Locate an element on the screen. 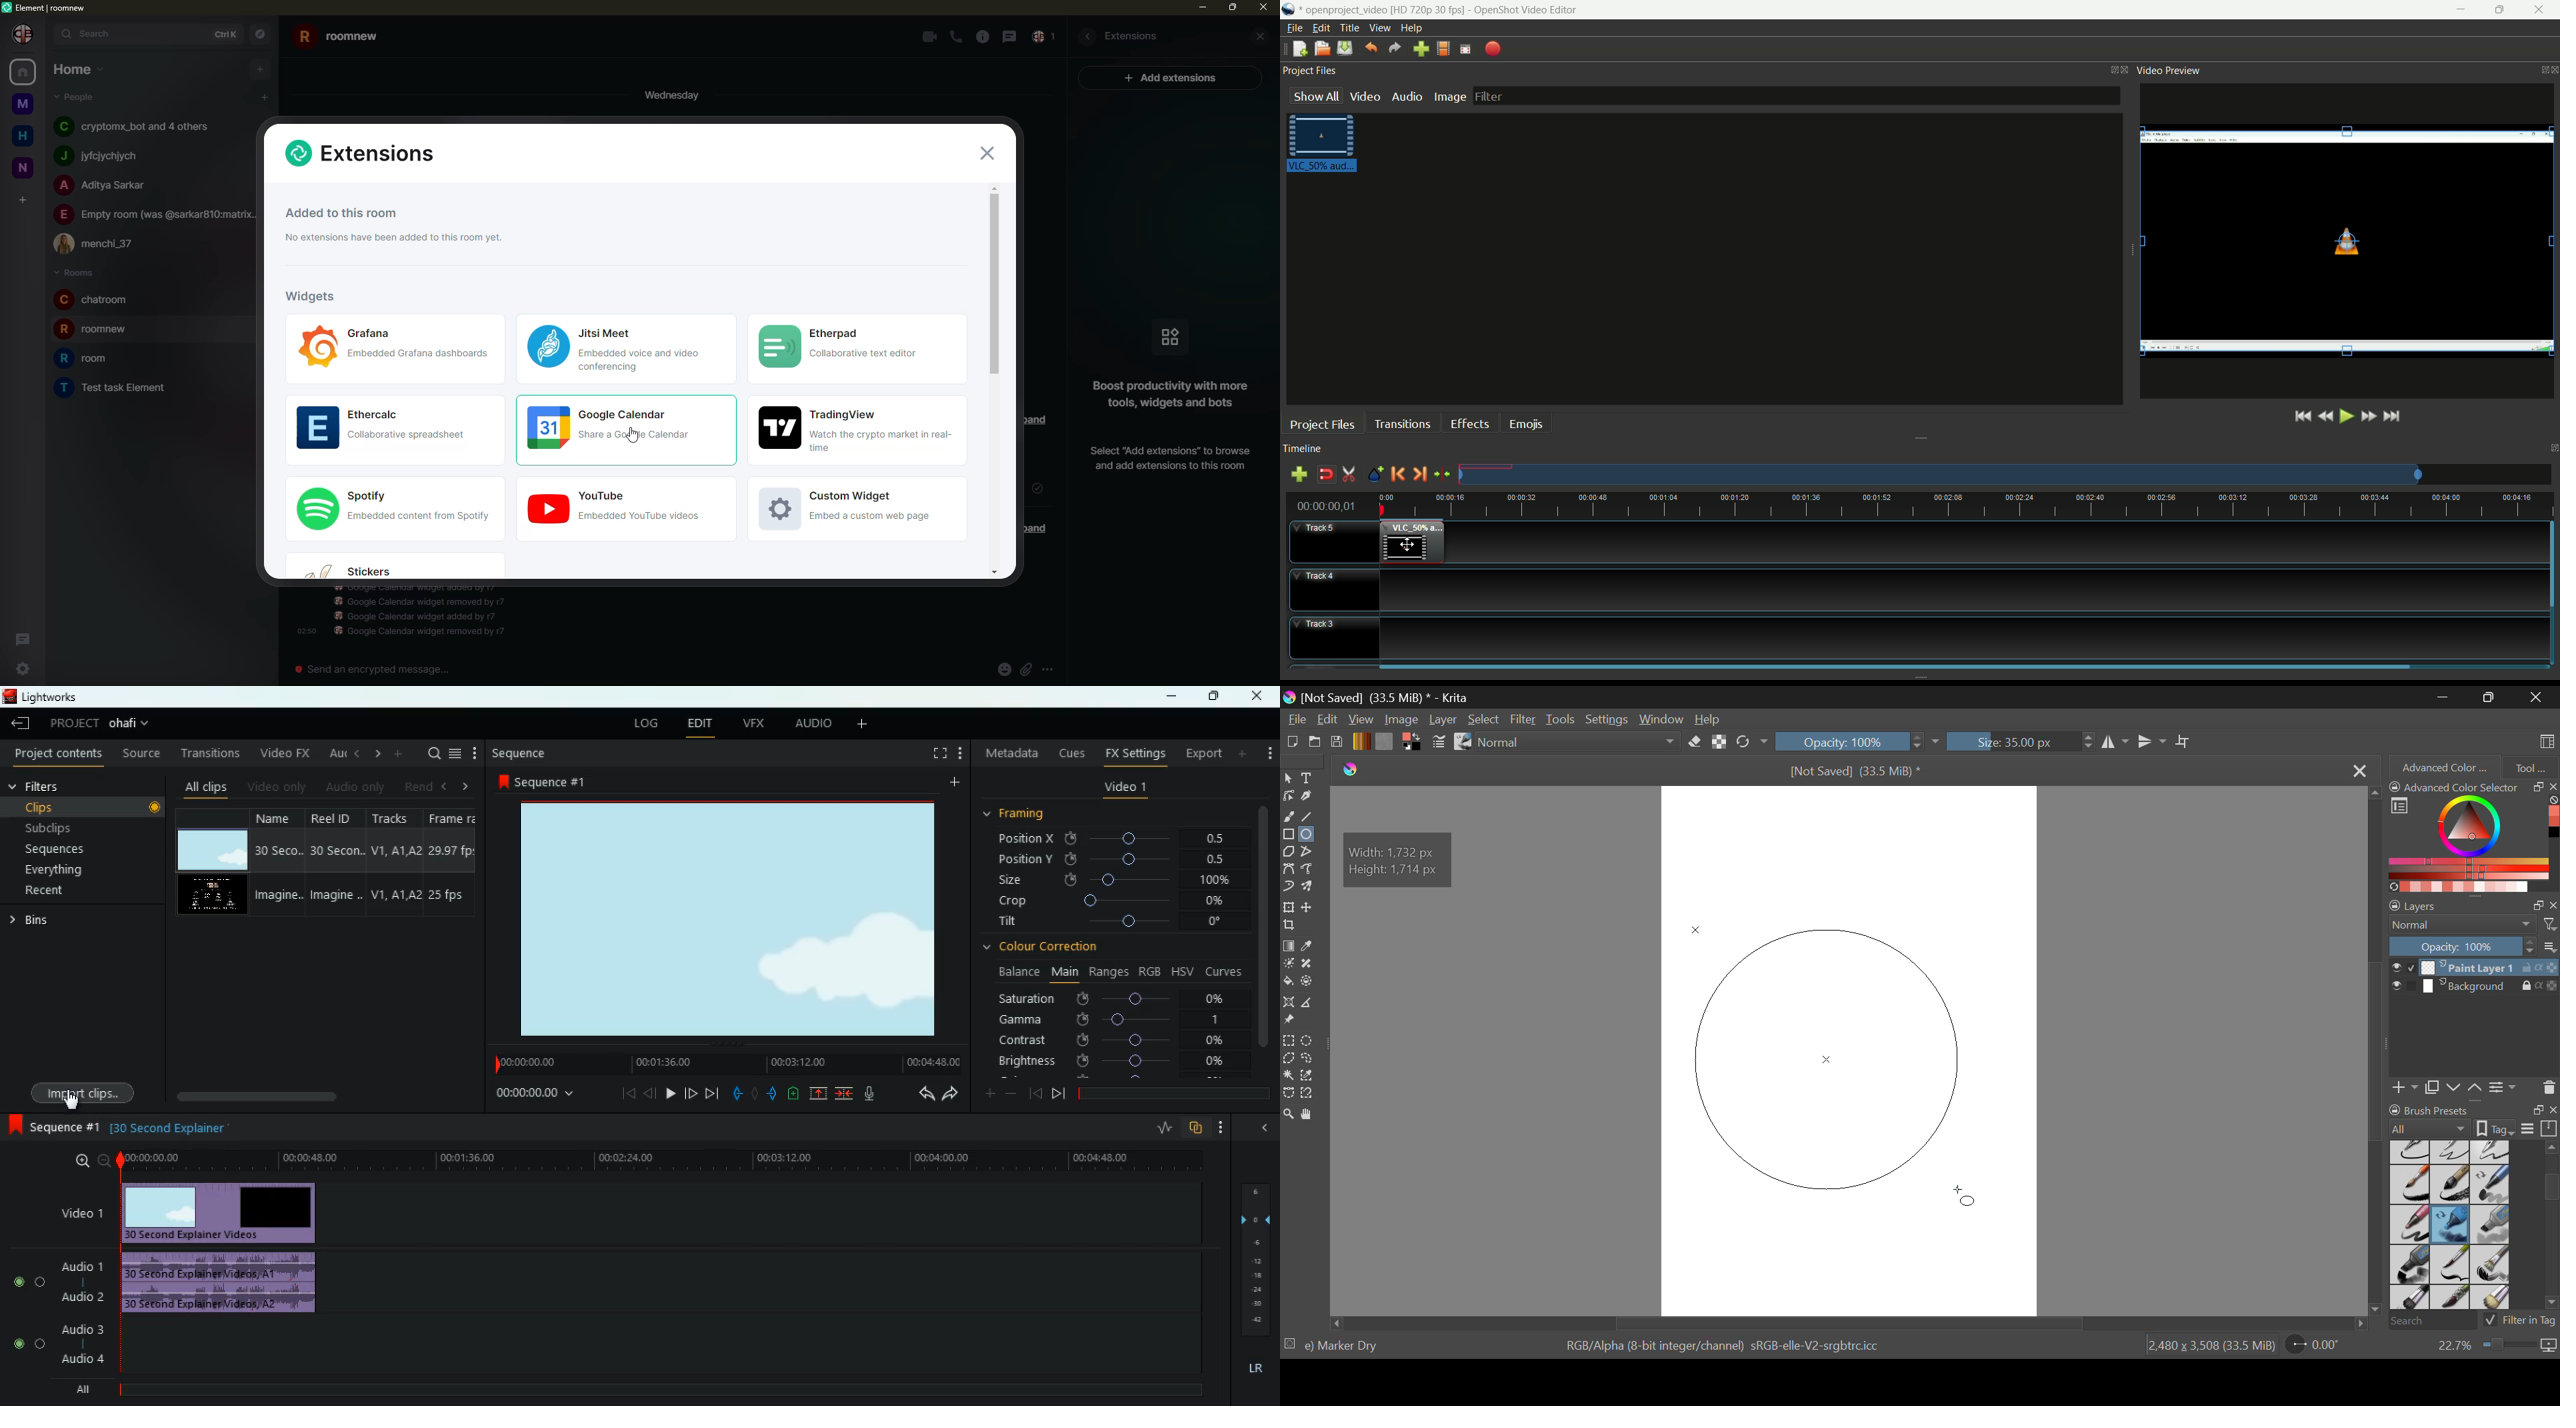  minus is located at coordinates (1011, 1093).